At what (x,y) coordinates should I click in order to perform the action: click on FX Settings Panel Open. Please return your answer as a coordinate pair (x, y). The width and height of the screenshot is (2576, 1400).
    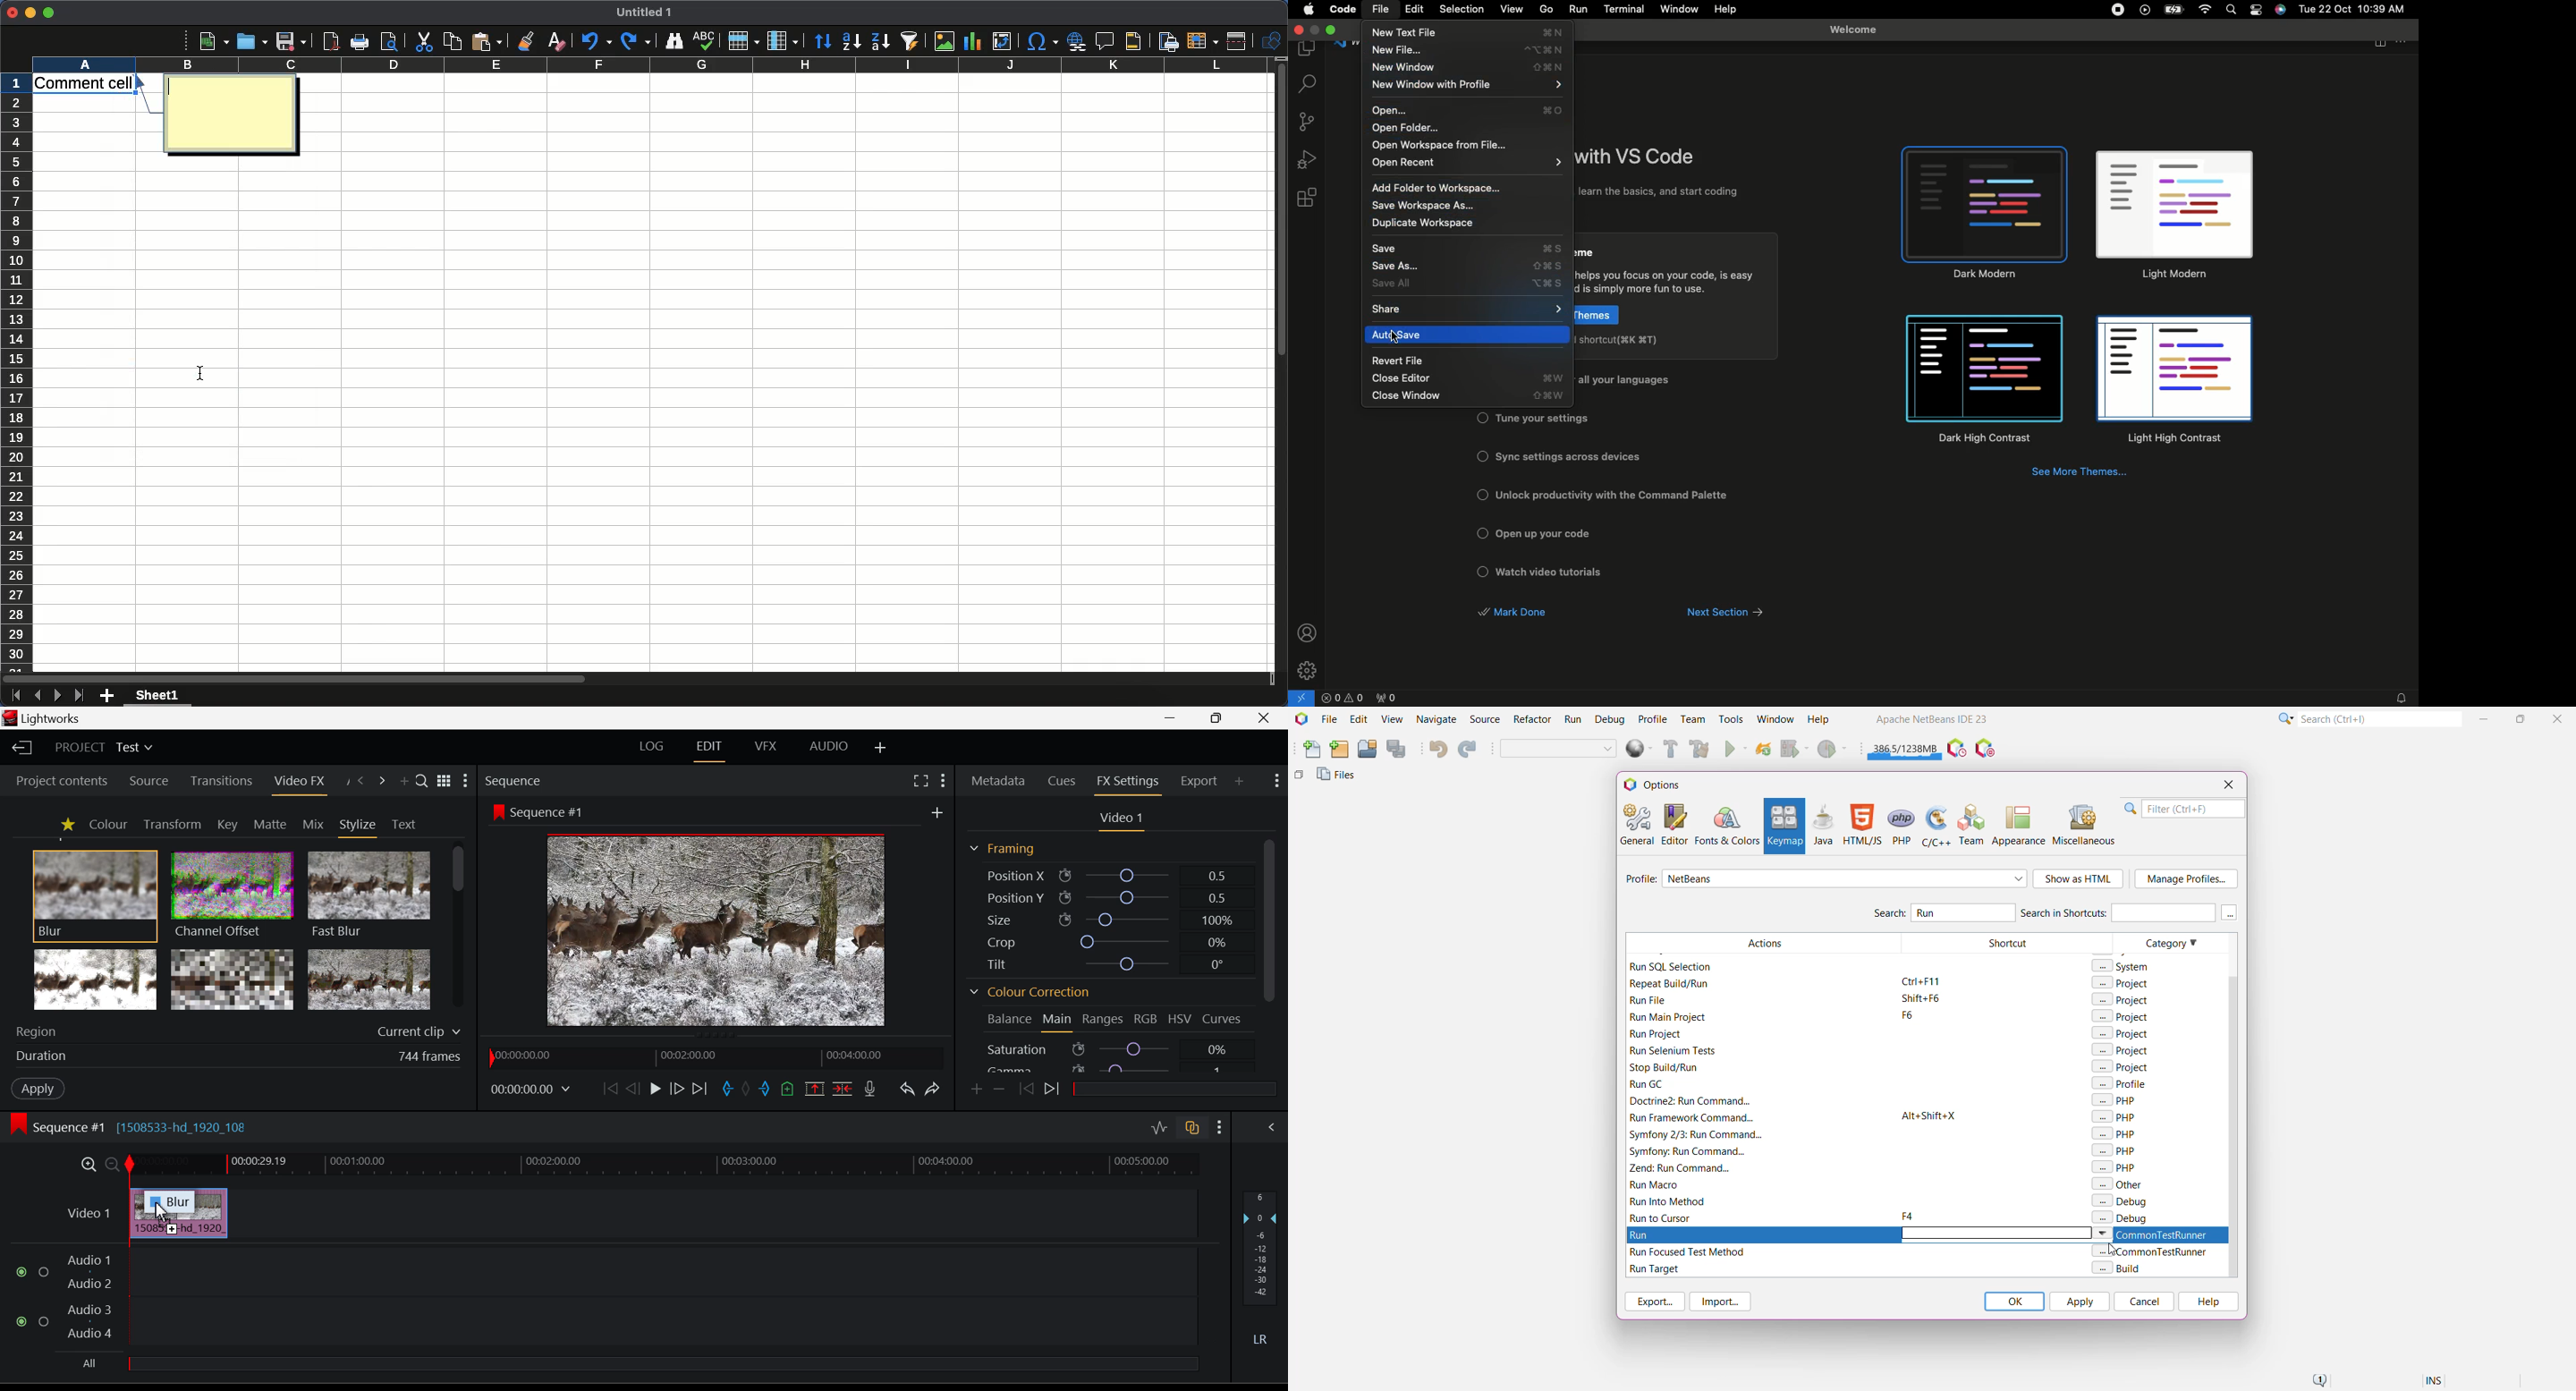
    Looking at the image, I should click on (1126, 783).